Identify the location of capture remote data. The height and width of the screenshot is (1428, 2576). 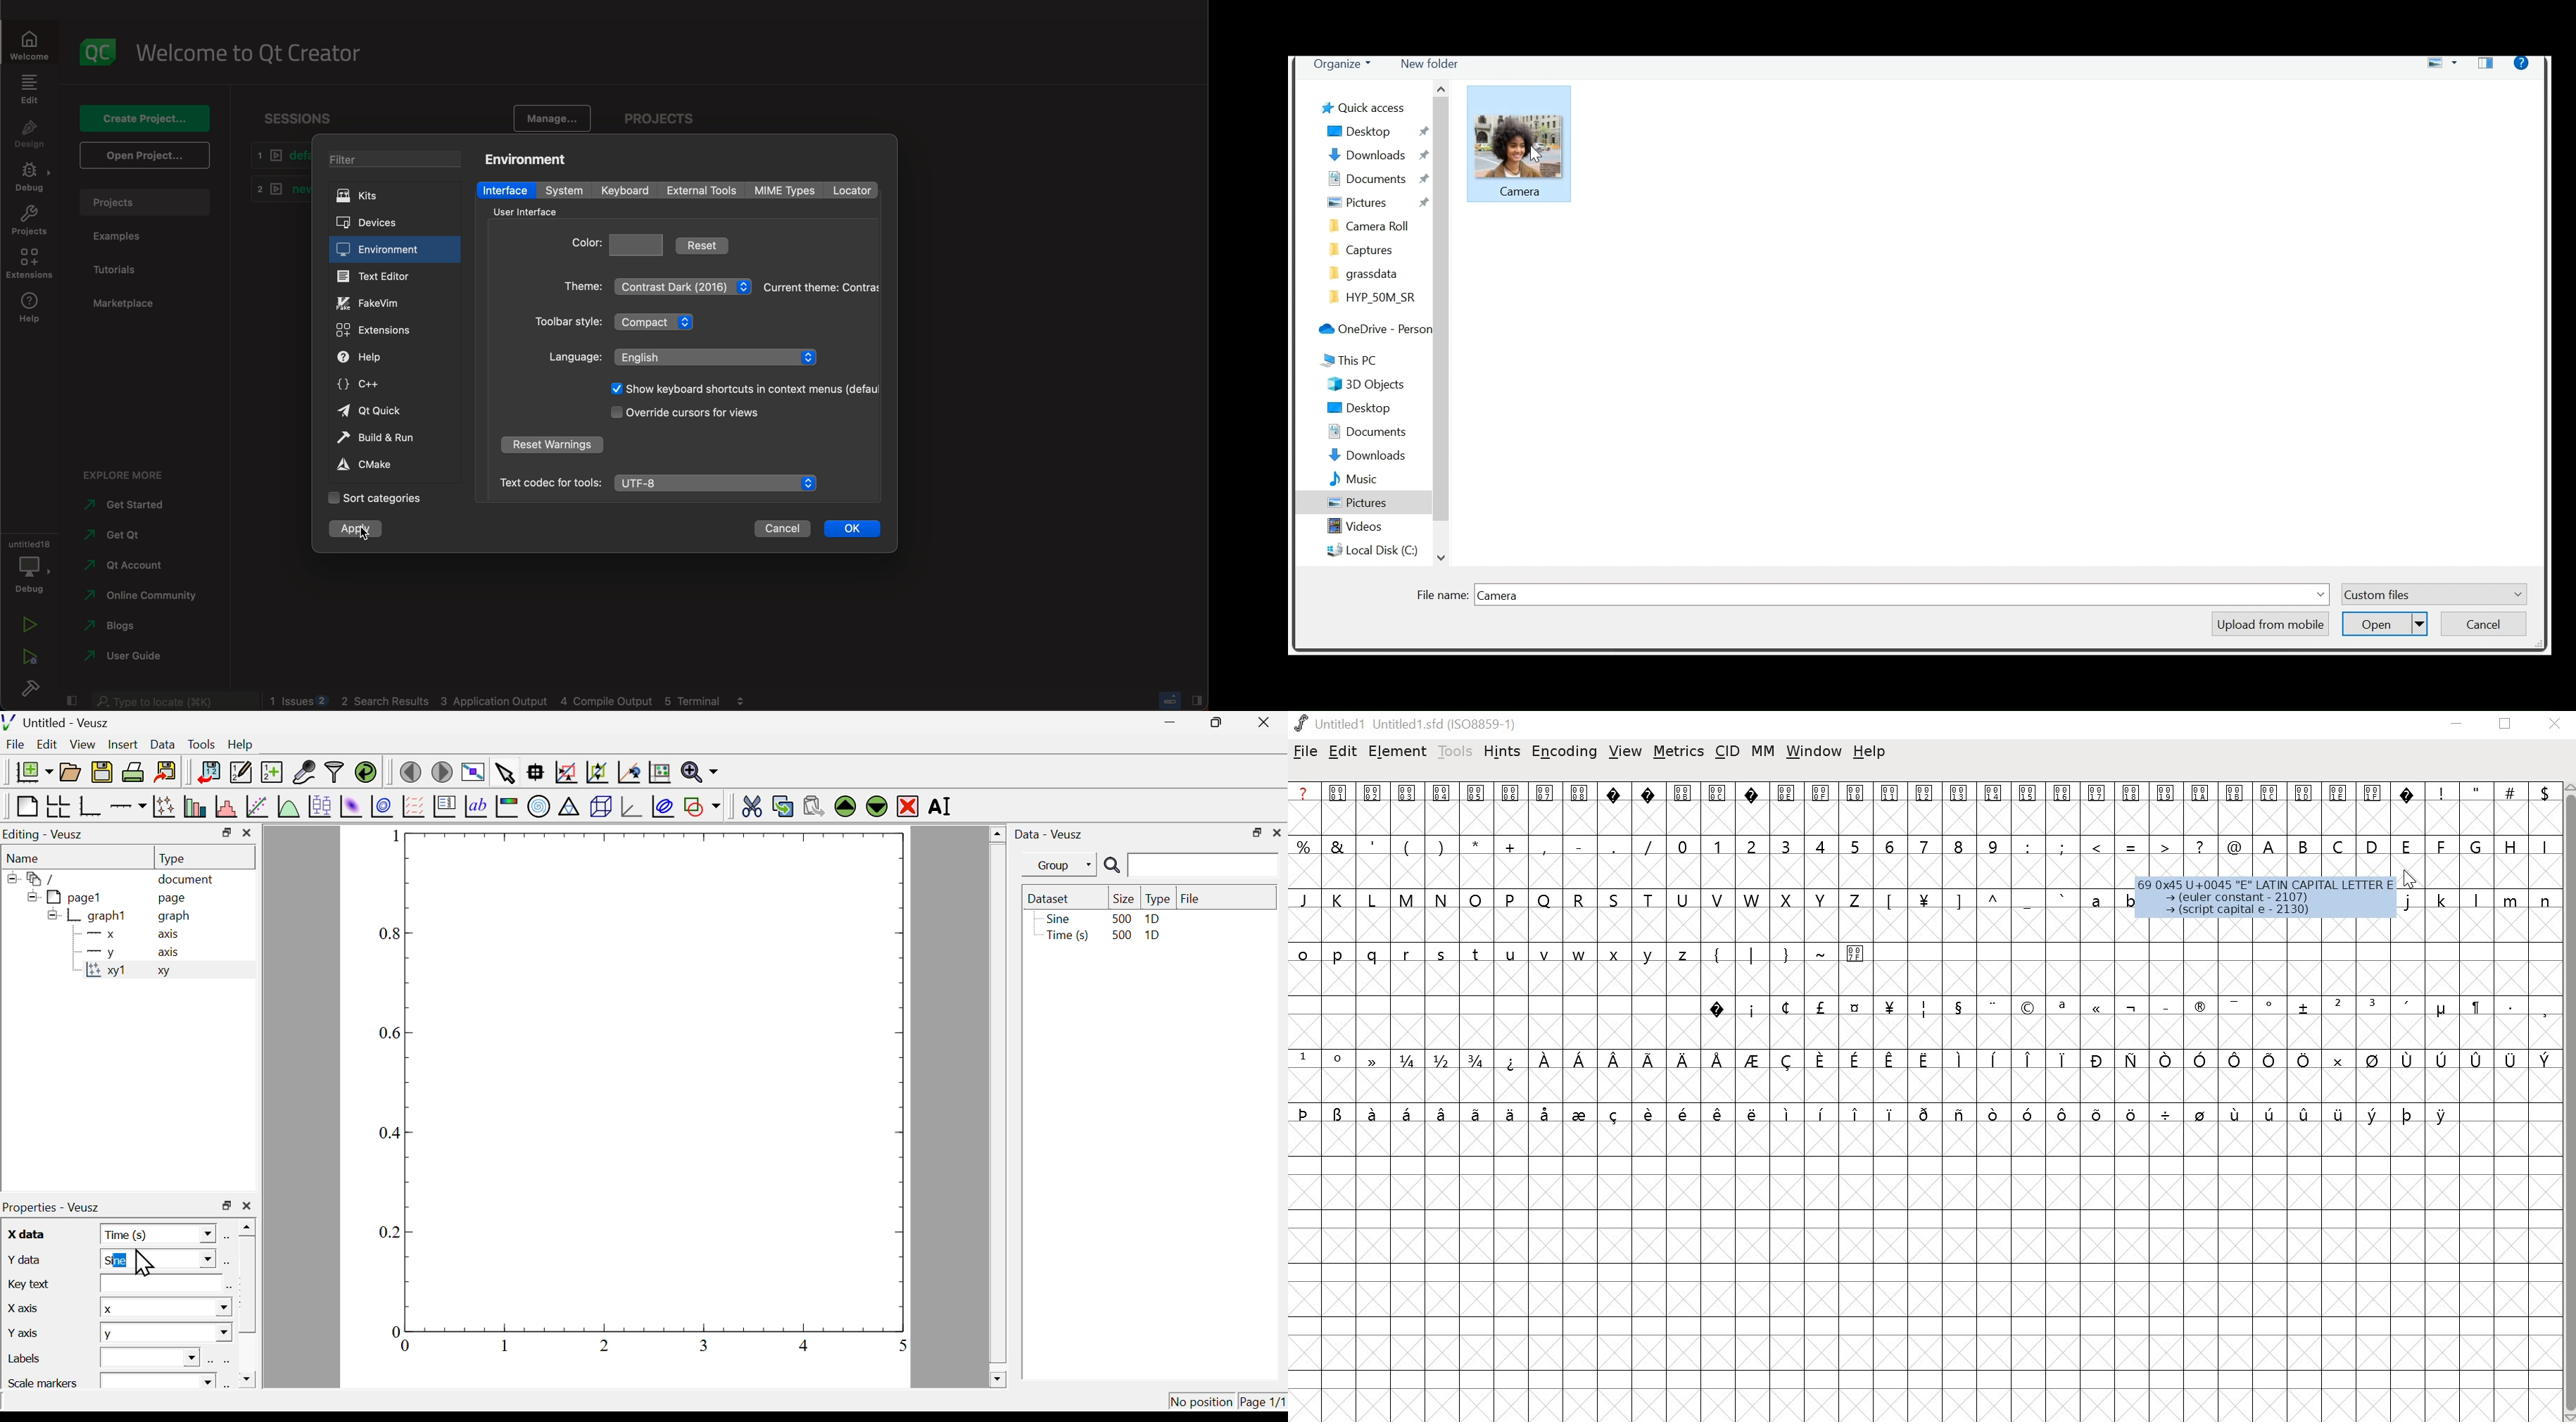
(303, 772).